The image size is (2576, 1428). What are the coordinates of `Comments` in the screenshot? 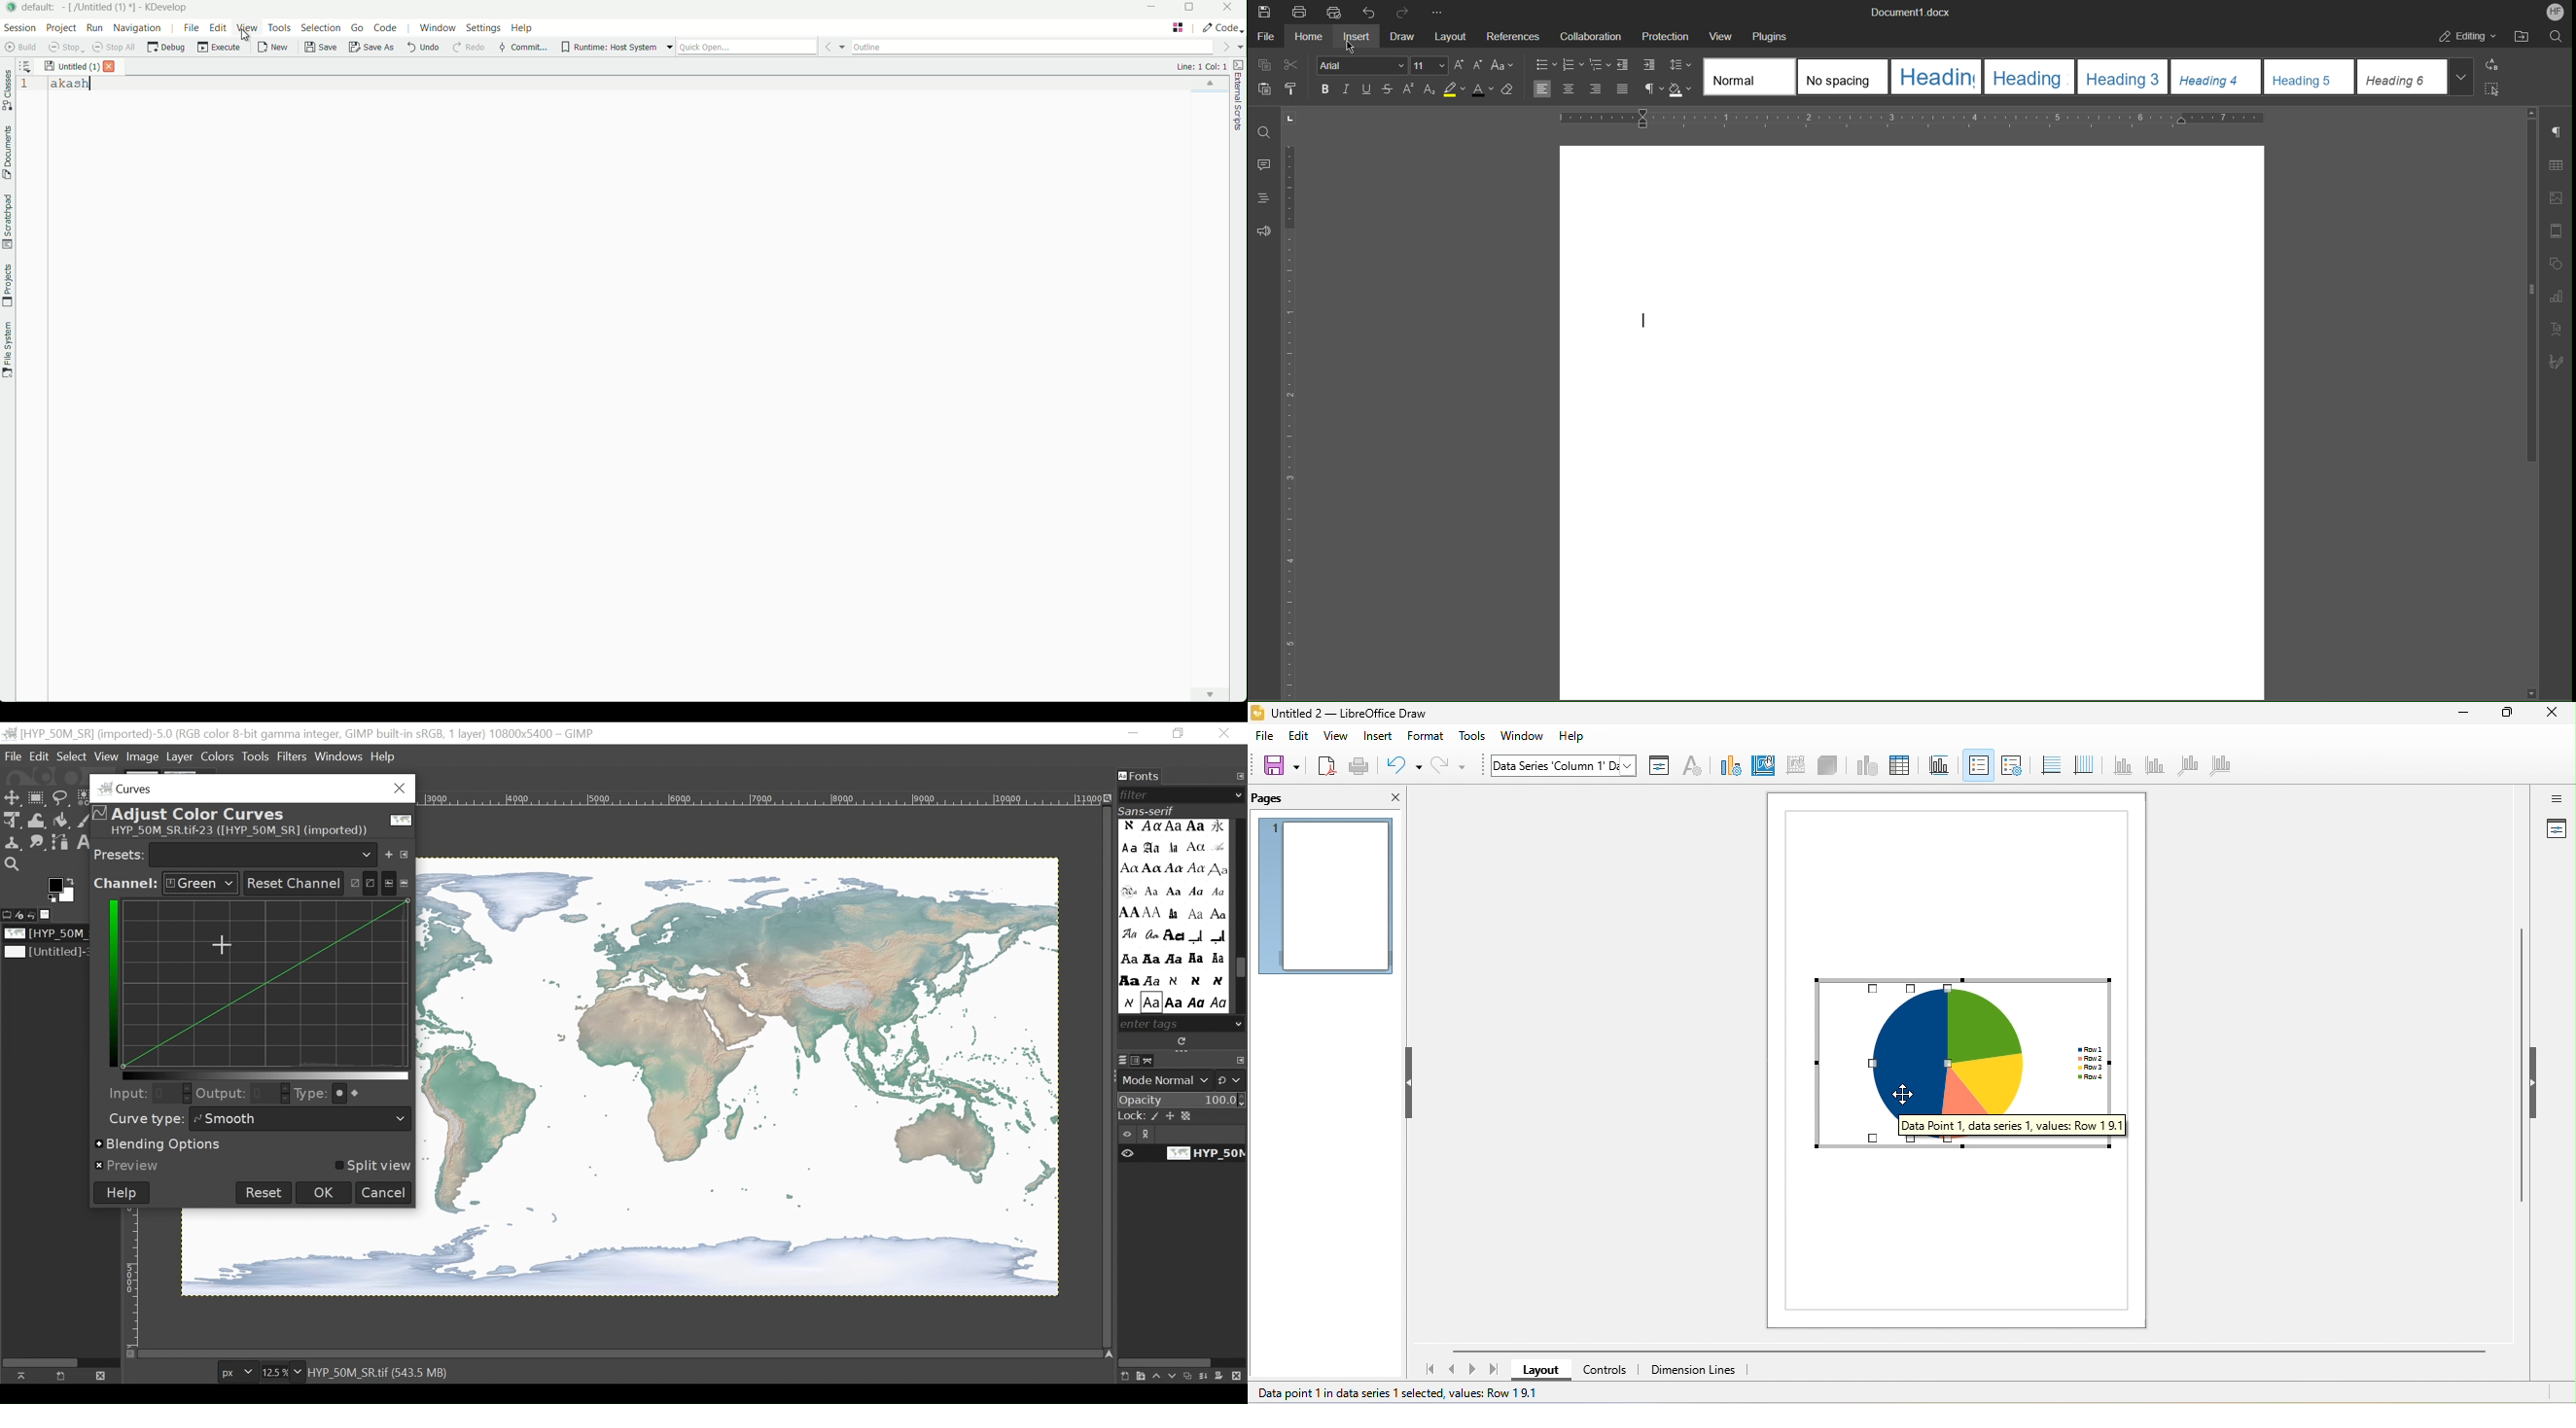 It's located at (1263, 162).